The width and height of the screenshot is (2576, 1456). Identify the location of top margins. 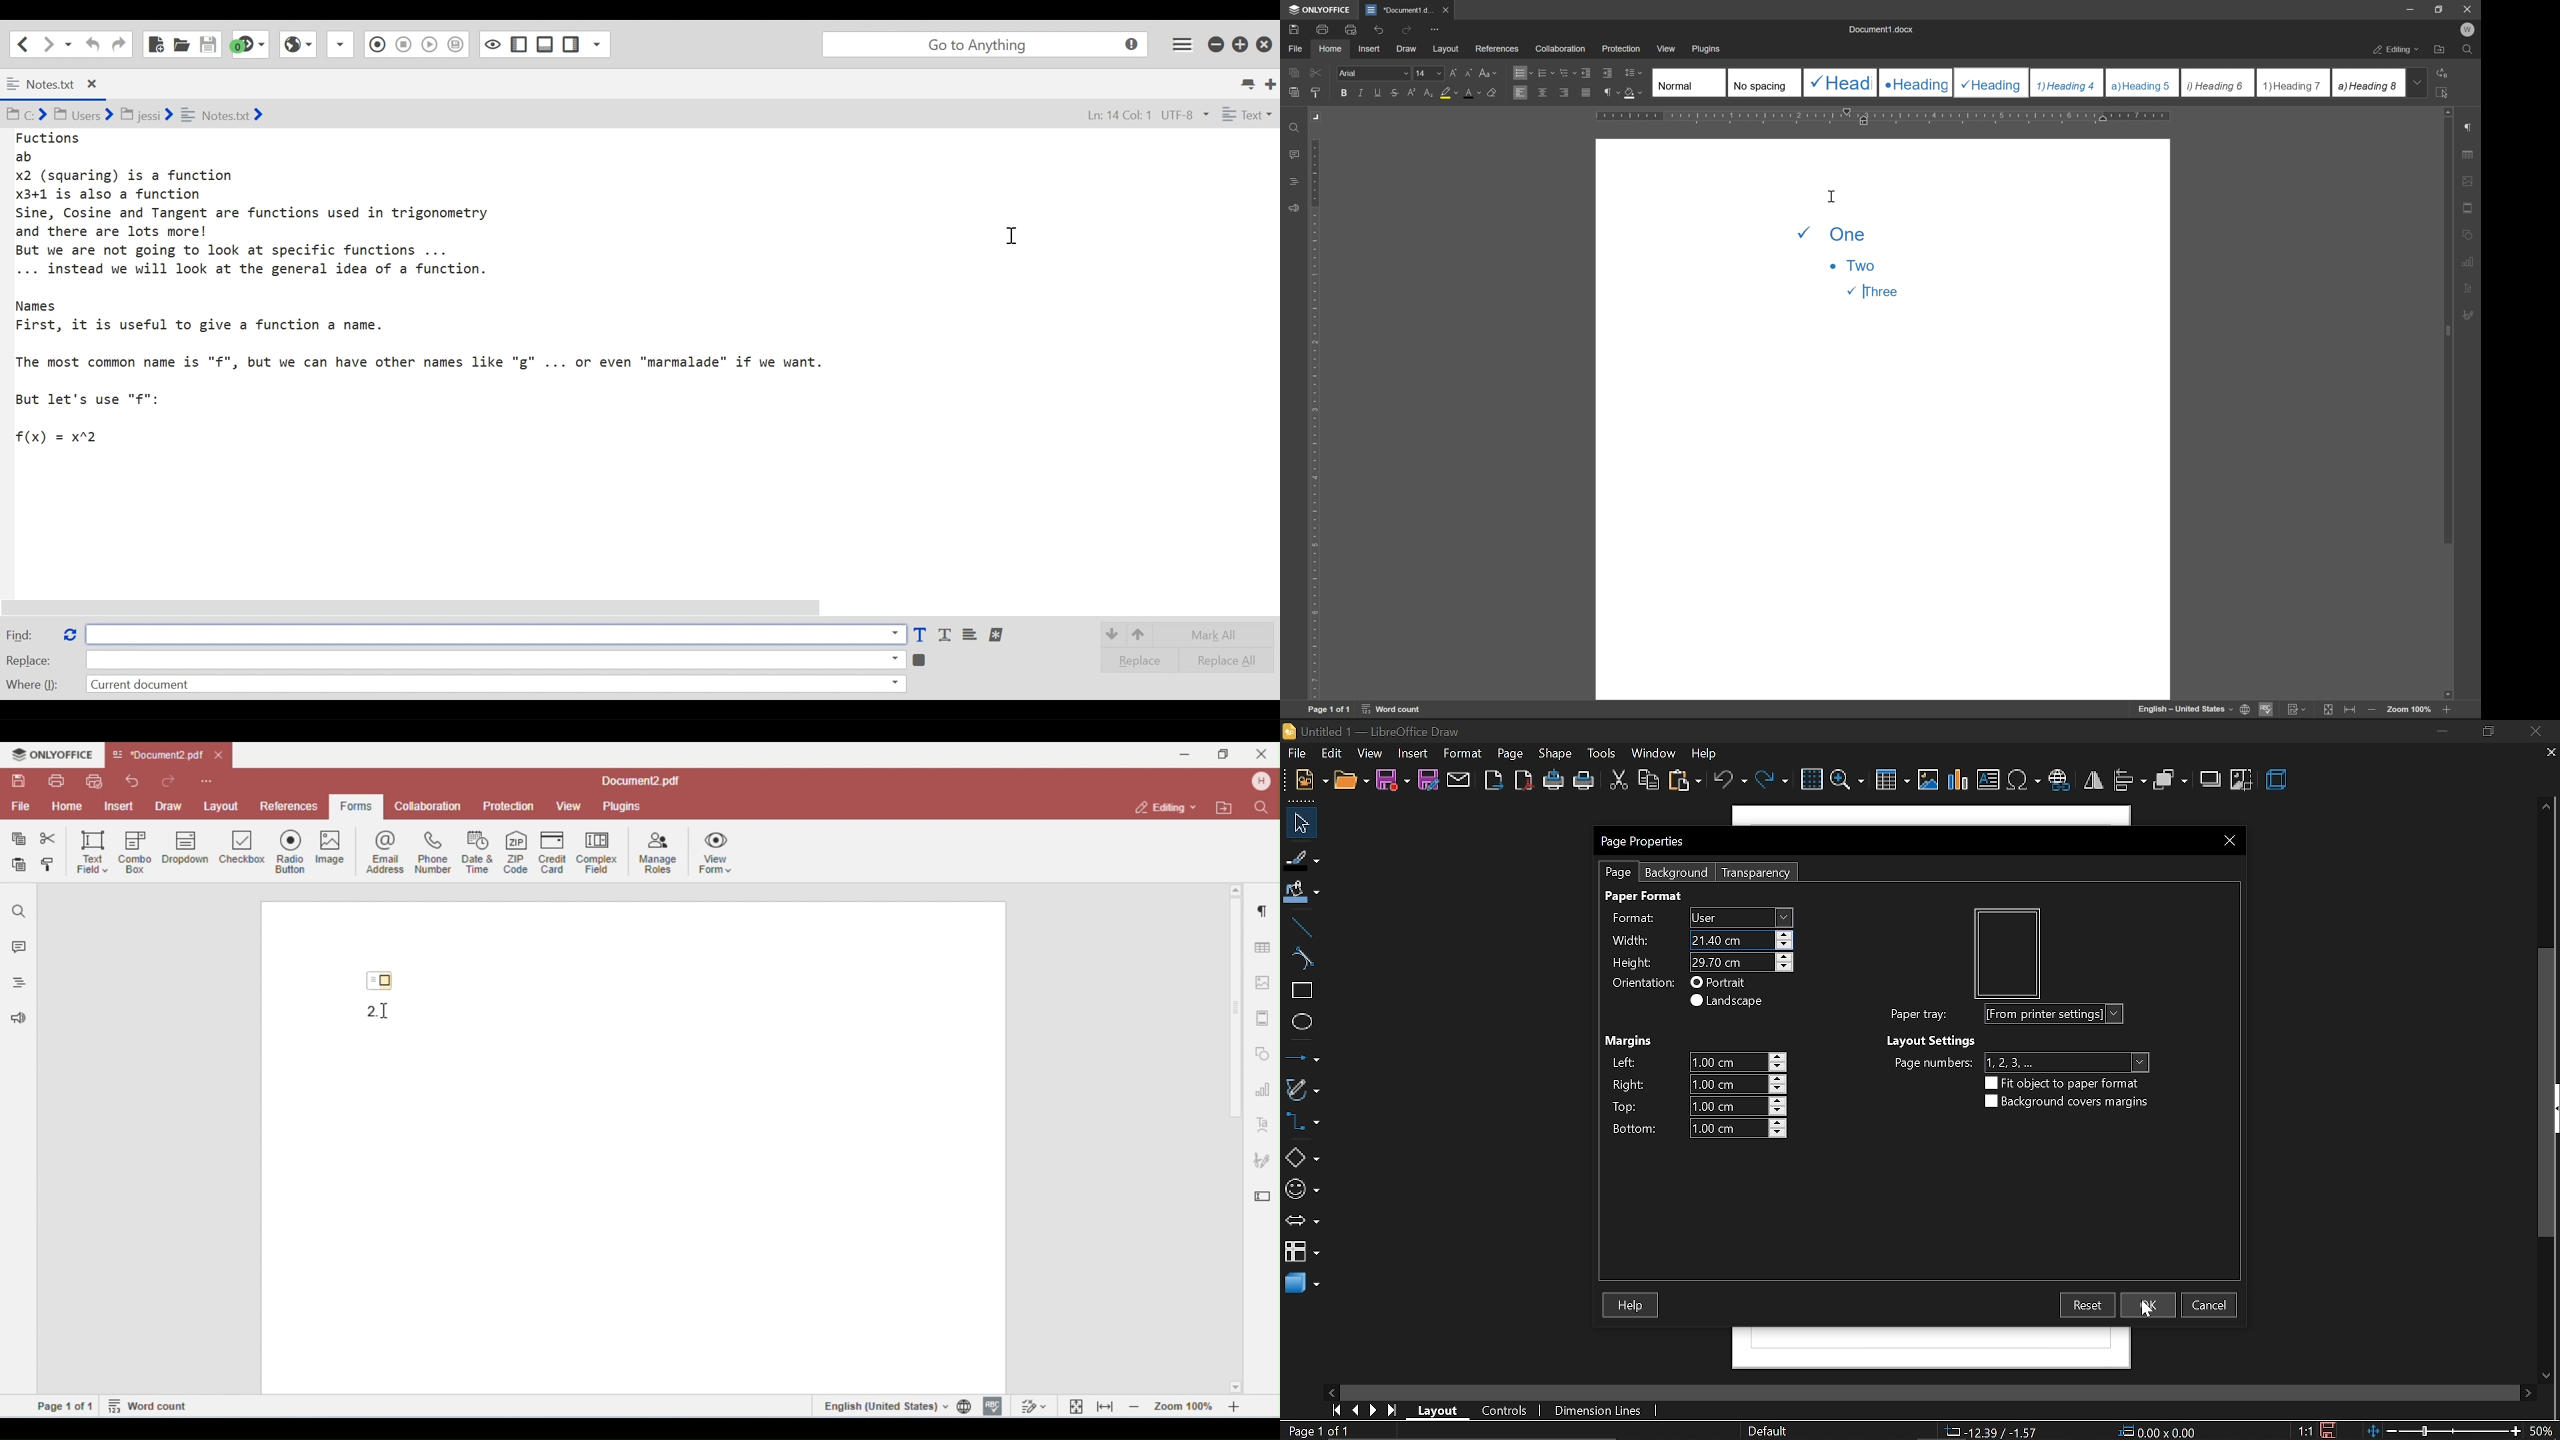
(1630, 1105).